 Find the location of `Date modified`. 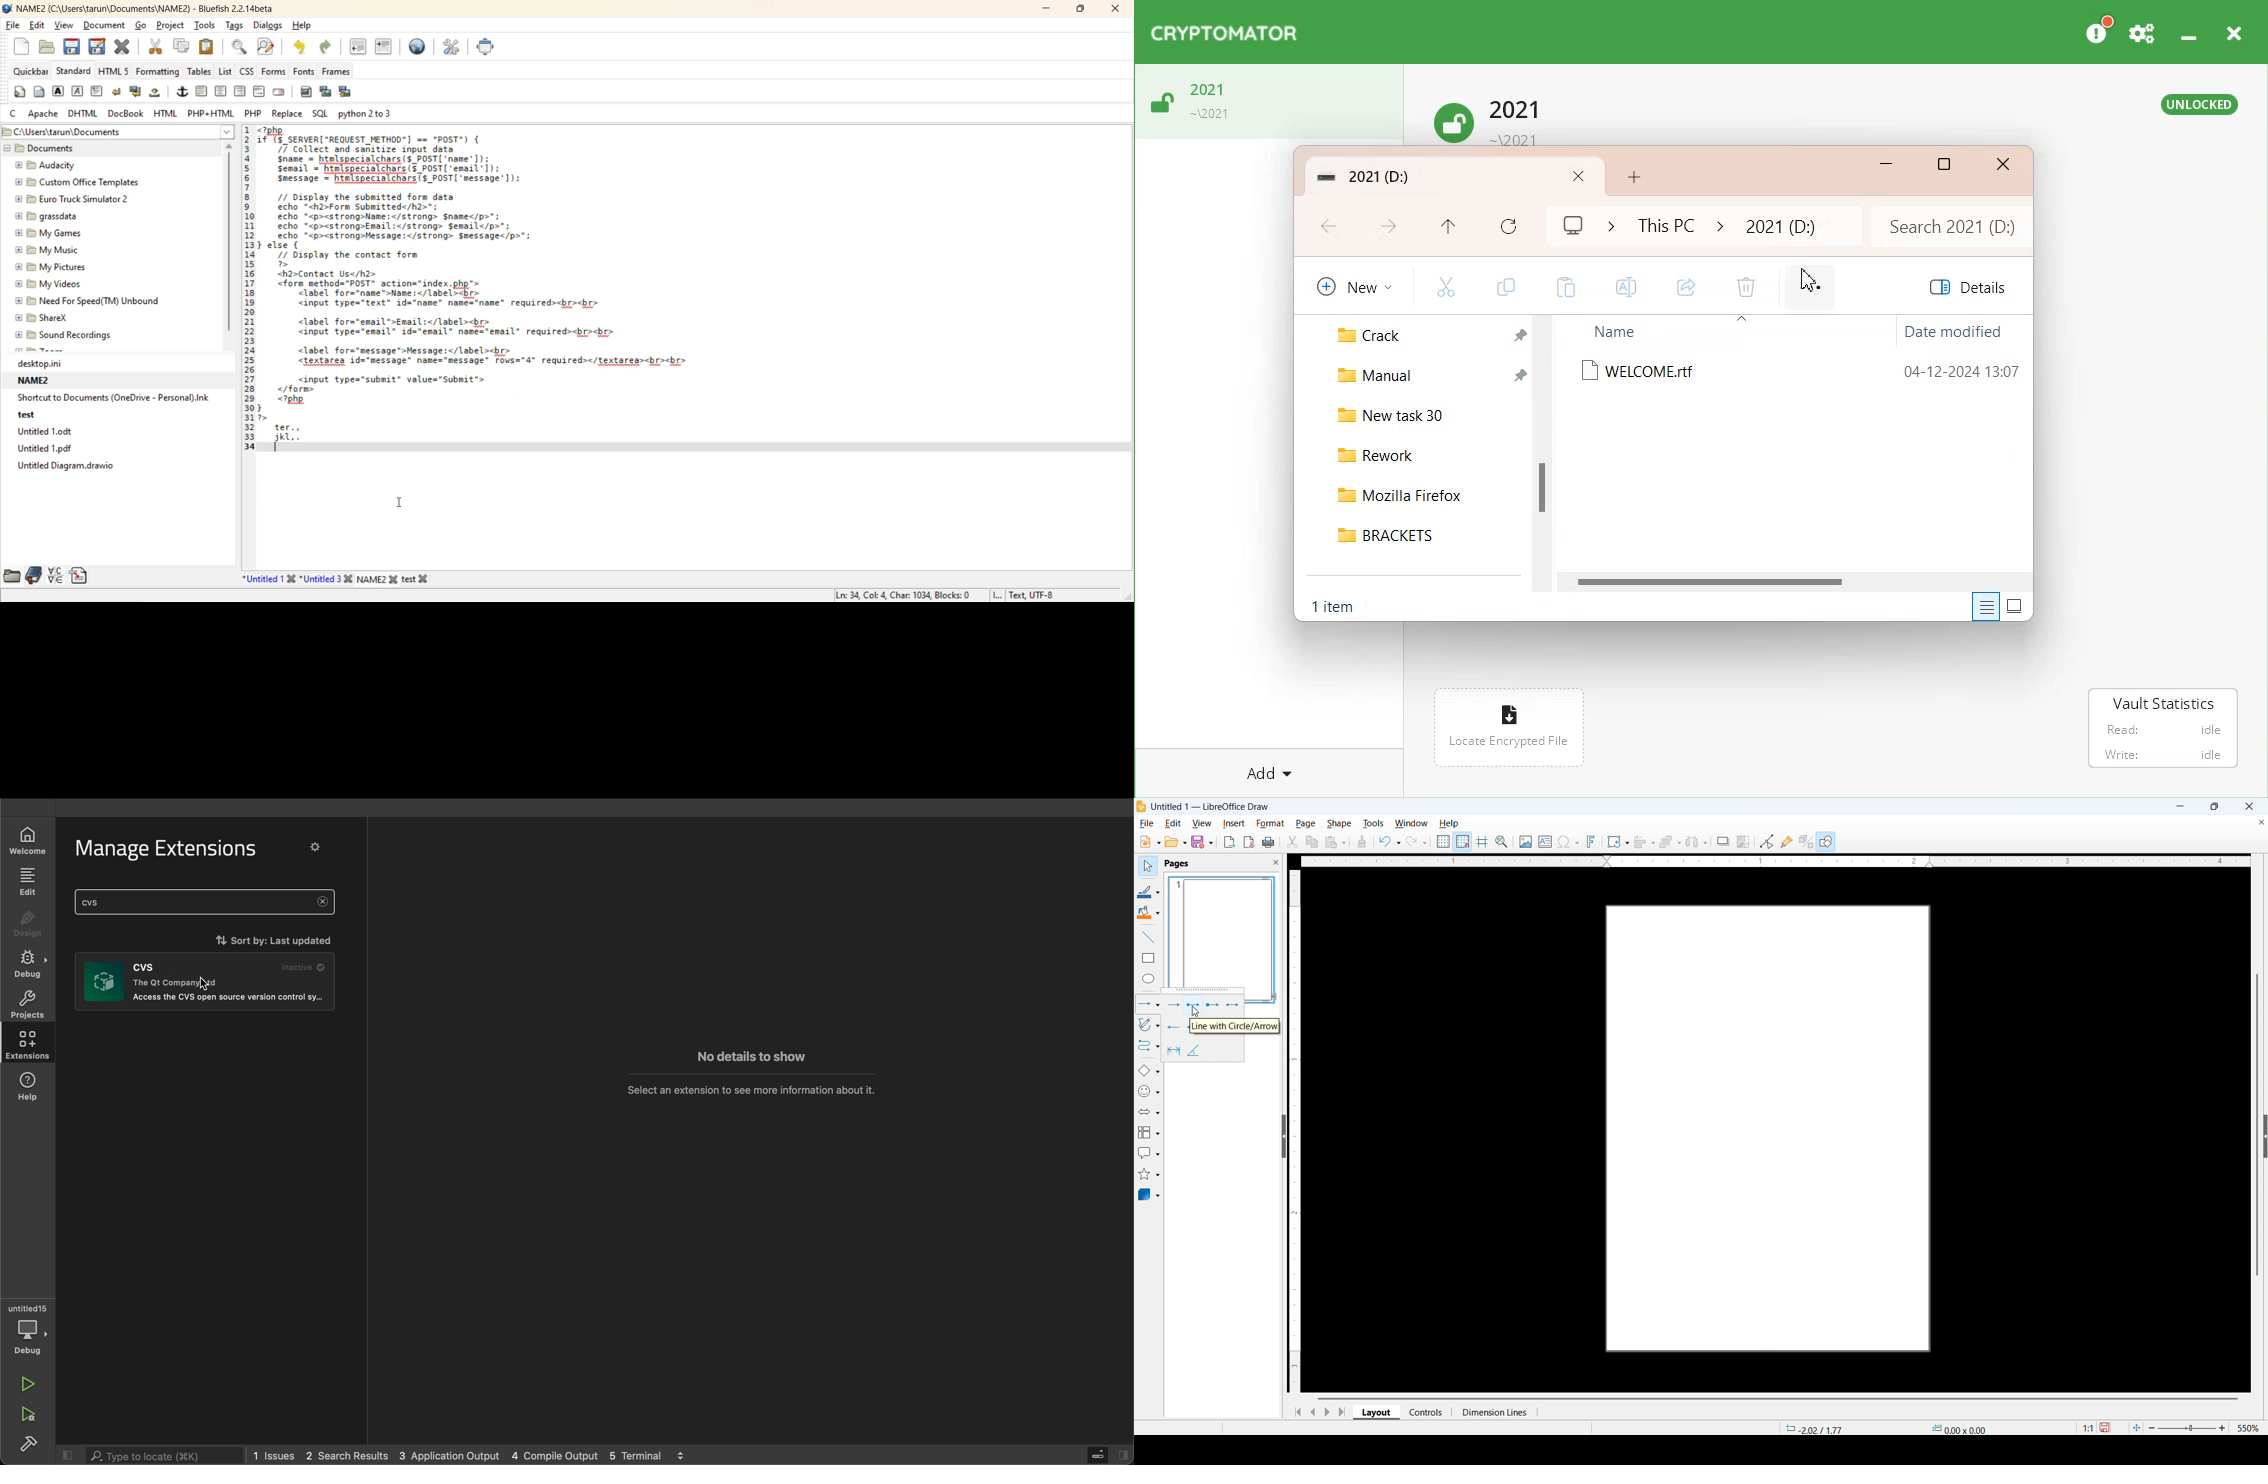

Date modified is located at coordinates (1964, 330).